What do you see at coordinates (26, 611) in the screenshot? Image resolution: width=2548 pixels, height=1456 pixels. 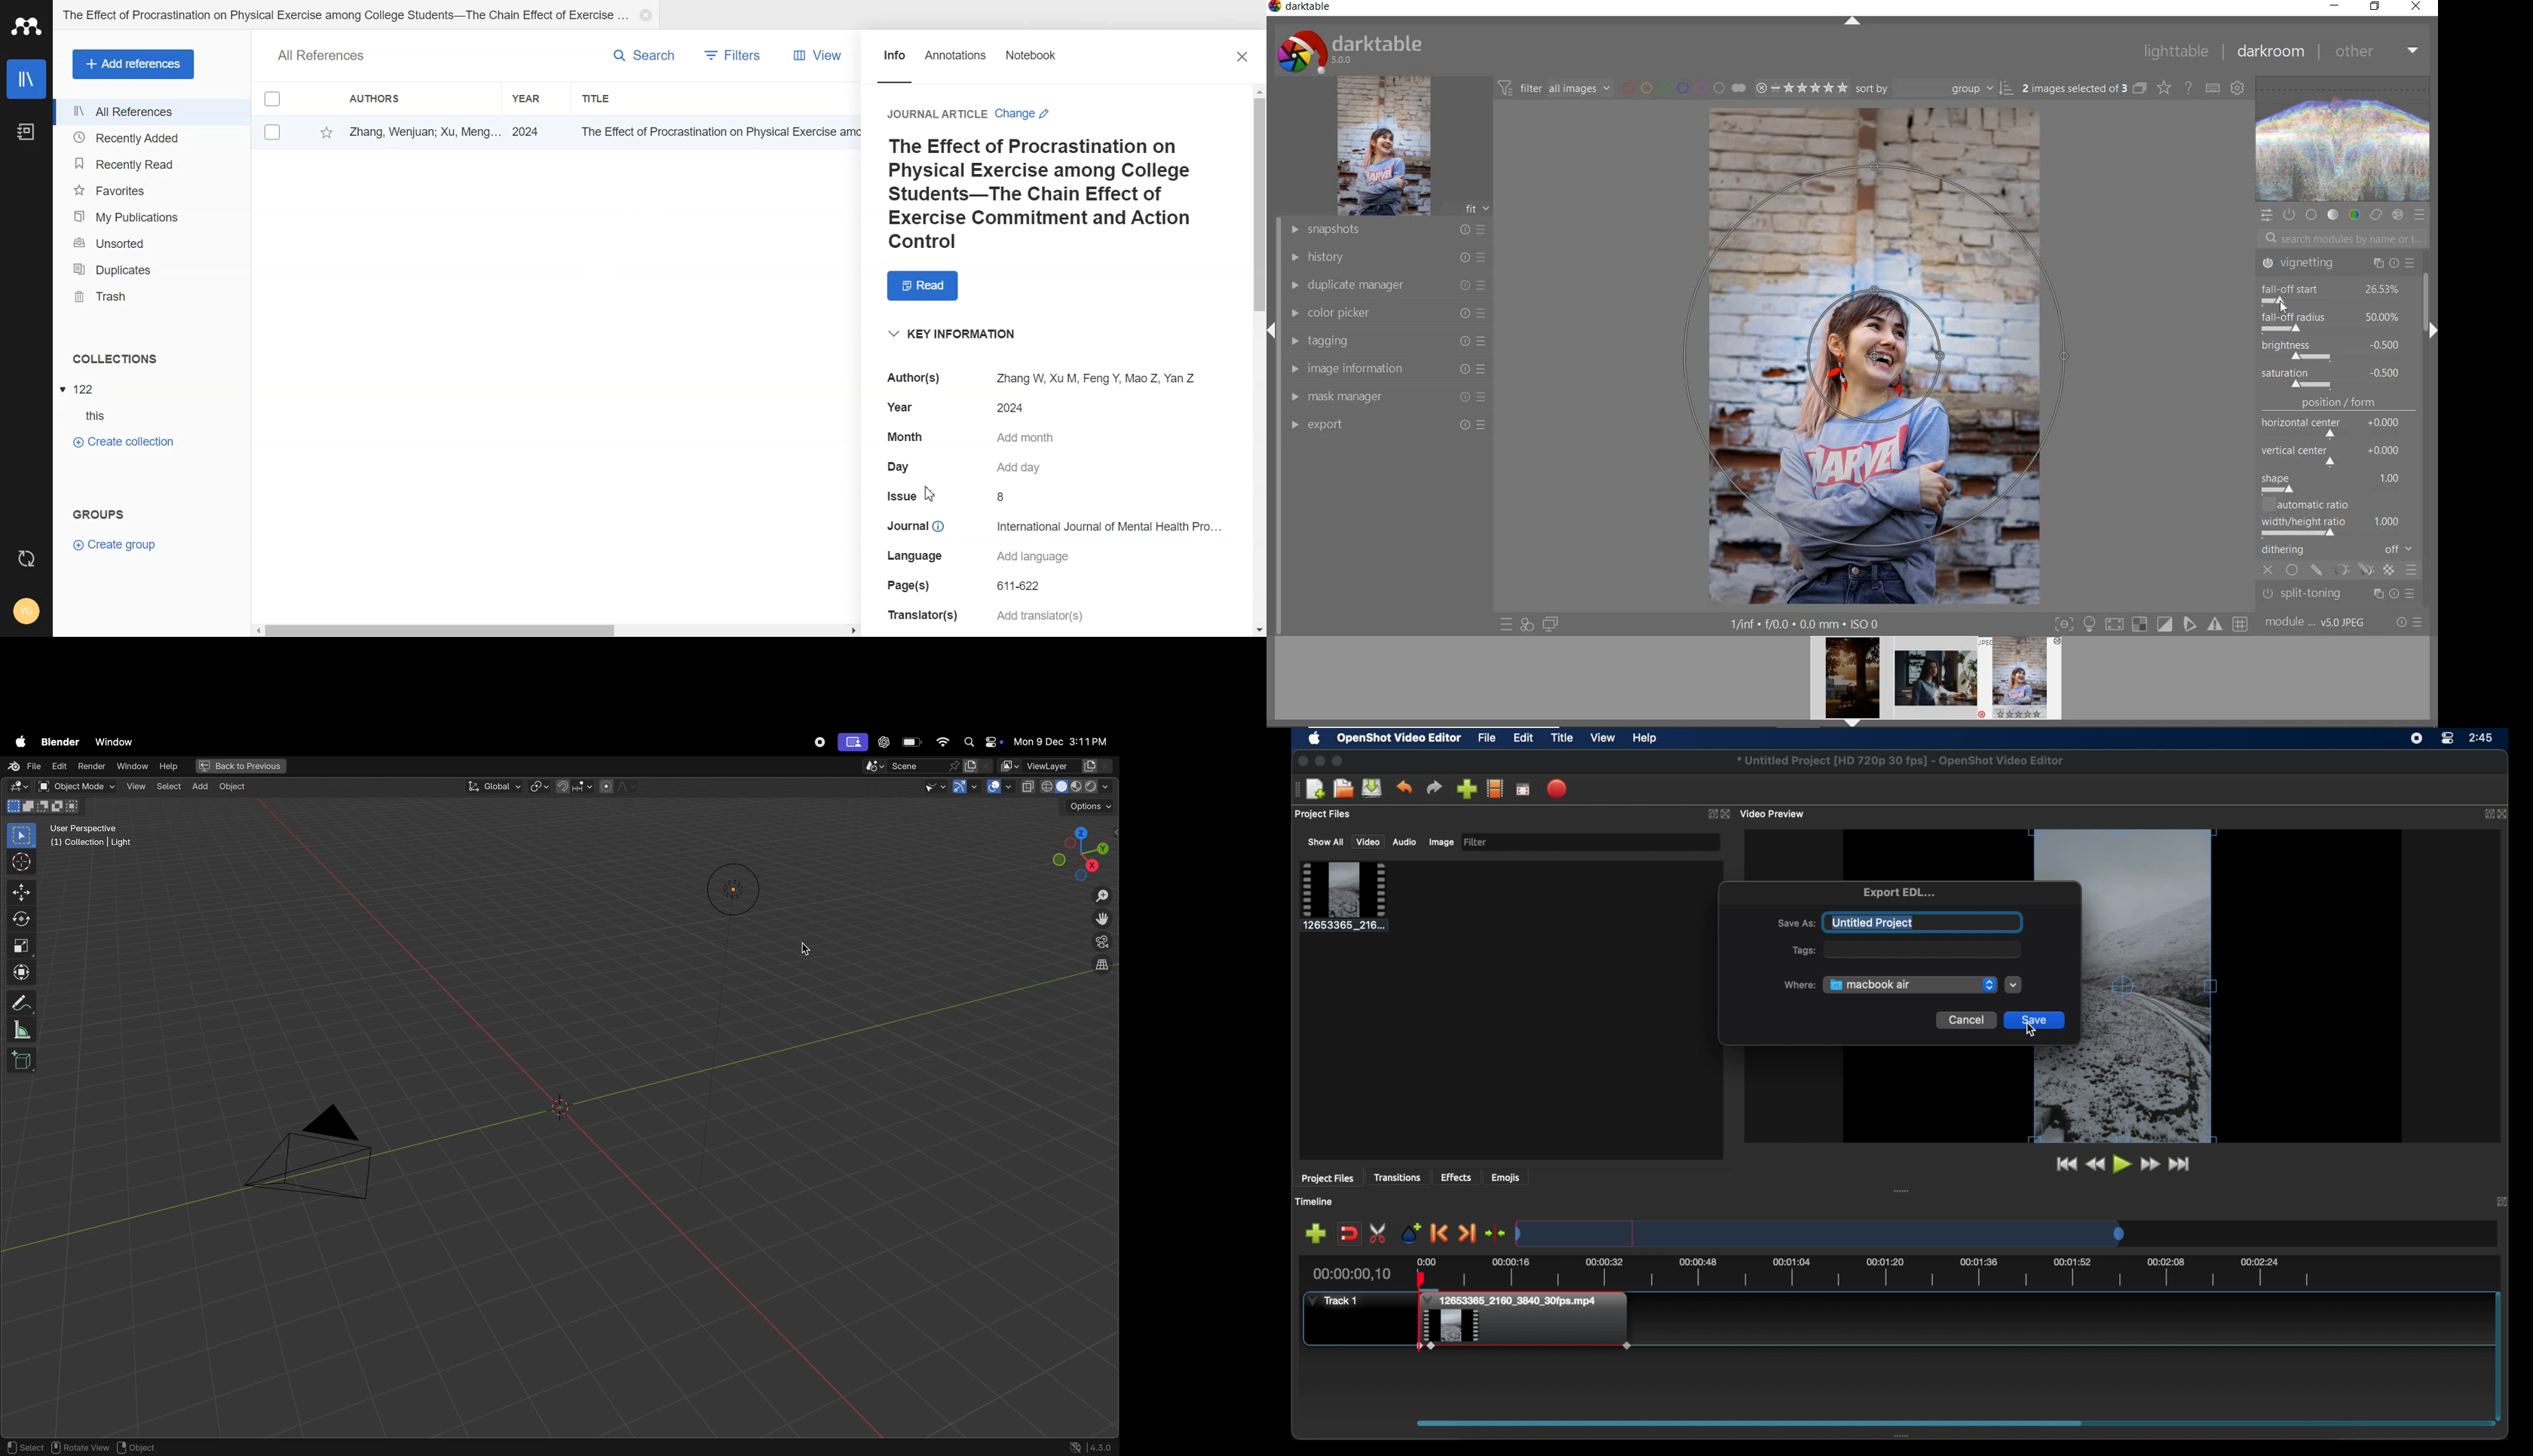 I see `Account` at bounding box center [26, 611].